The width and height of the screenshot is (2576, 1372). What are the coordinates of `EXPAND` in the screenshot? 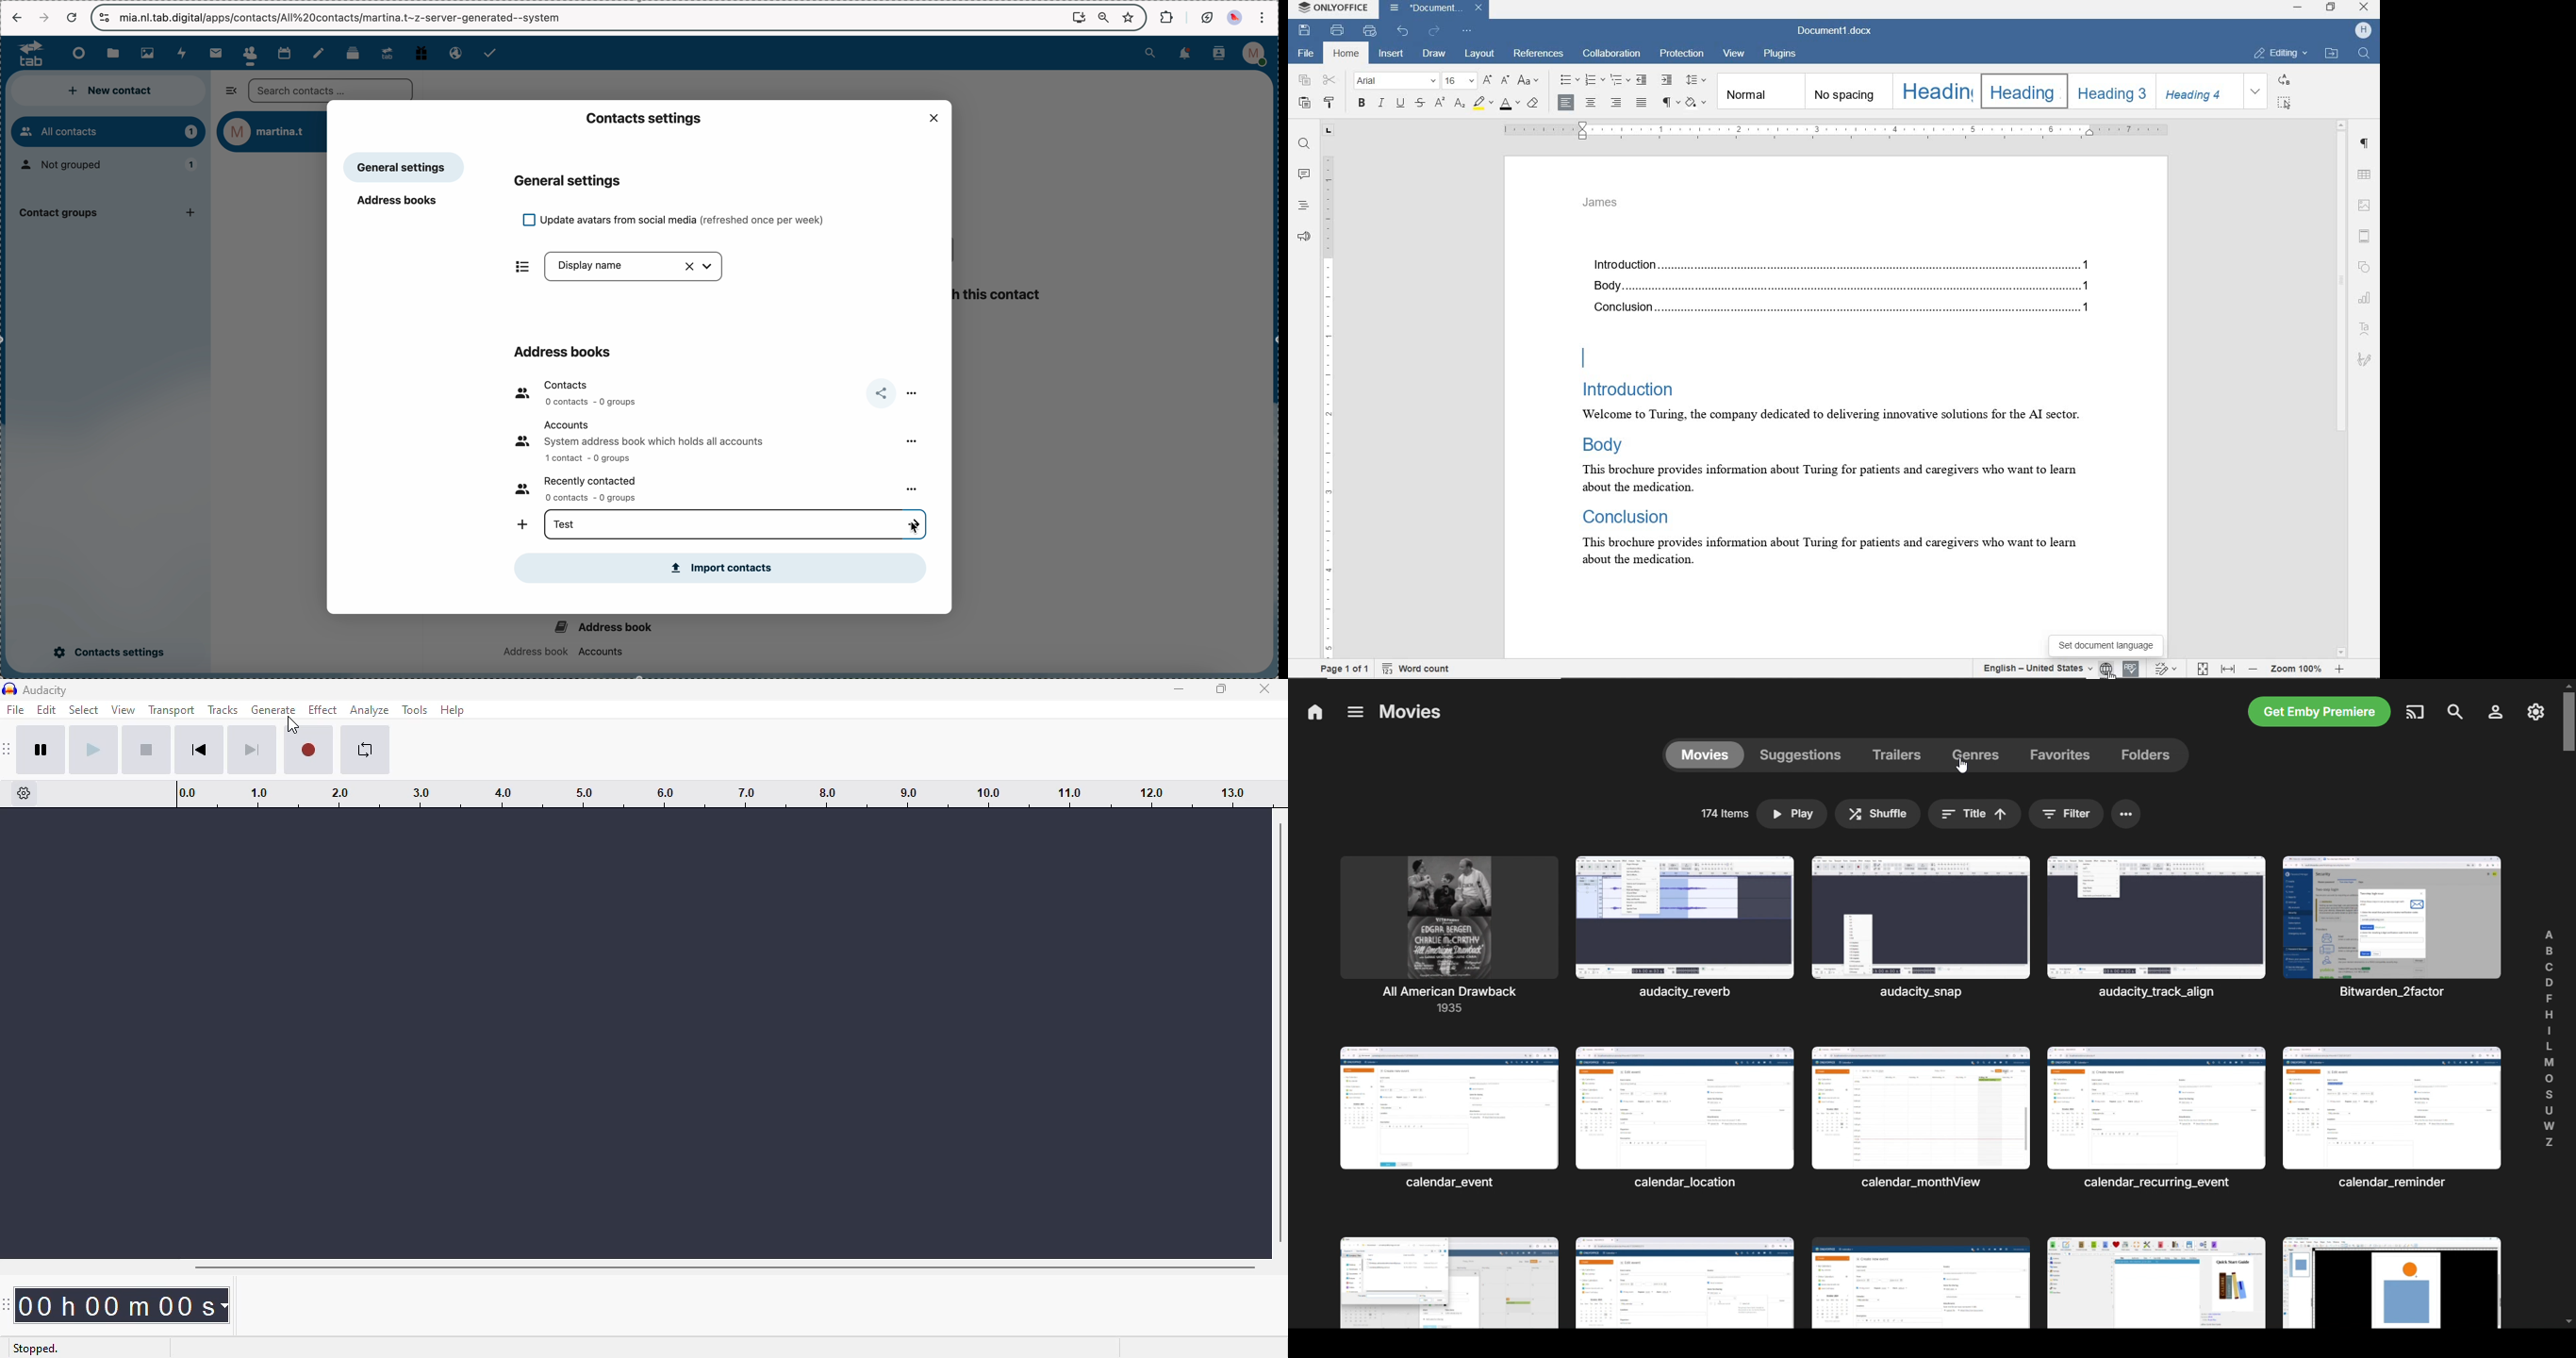 It's located at (2257, 92).